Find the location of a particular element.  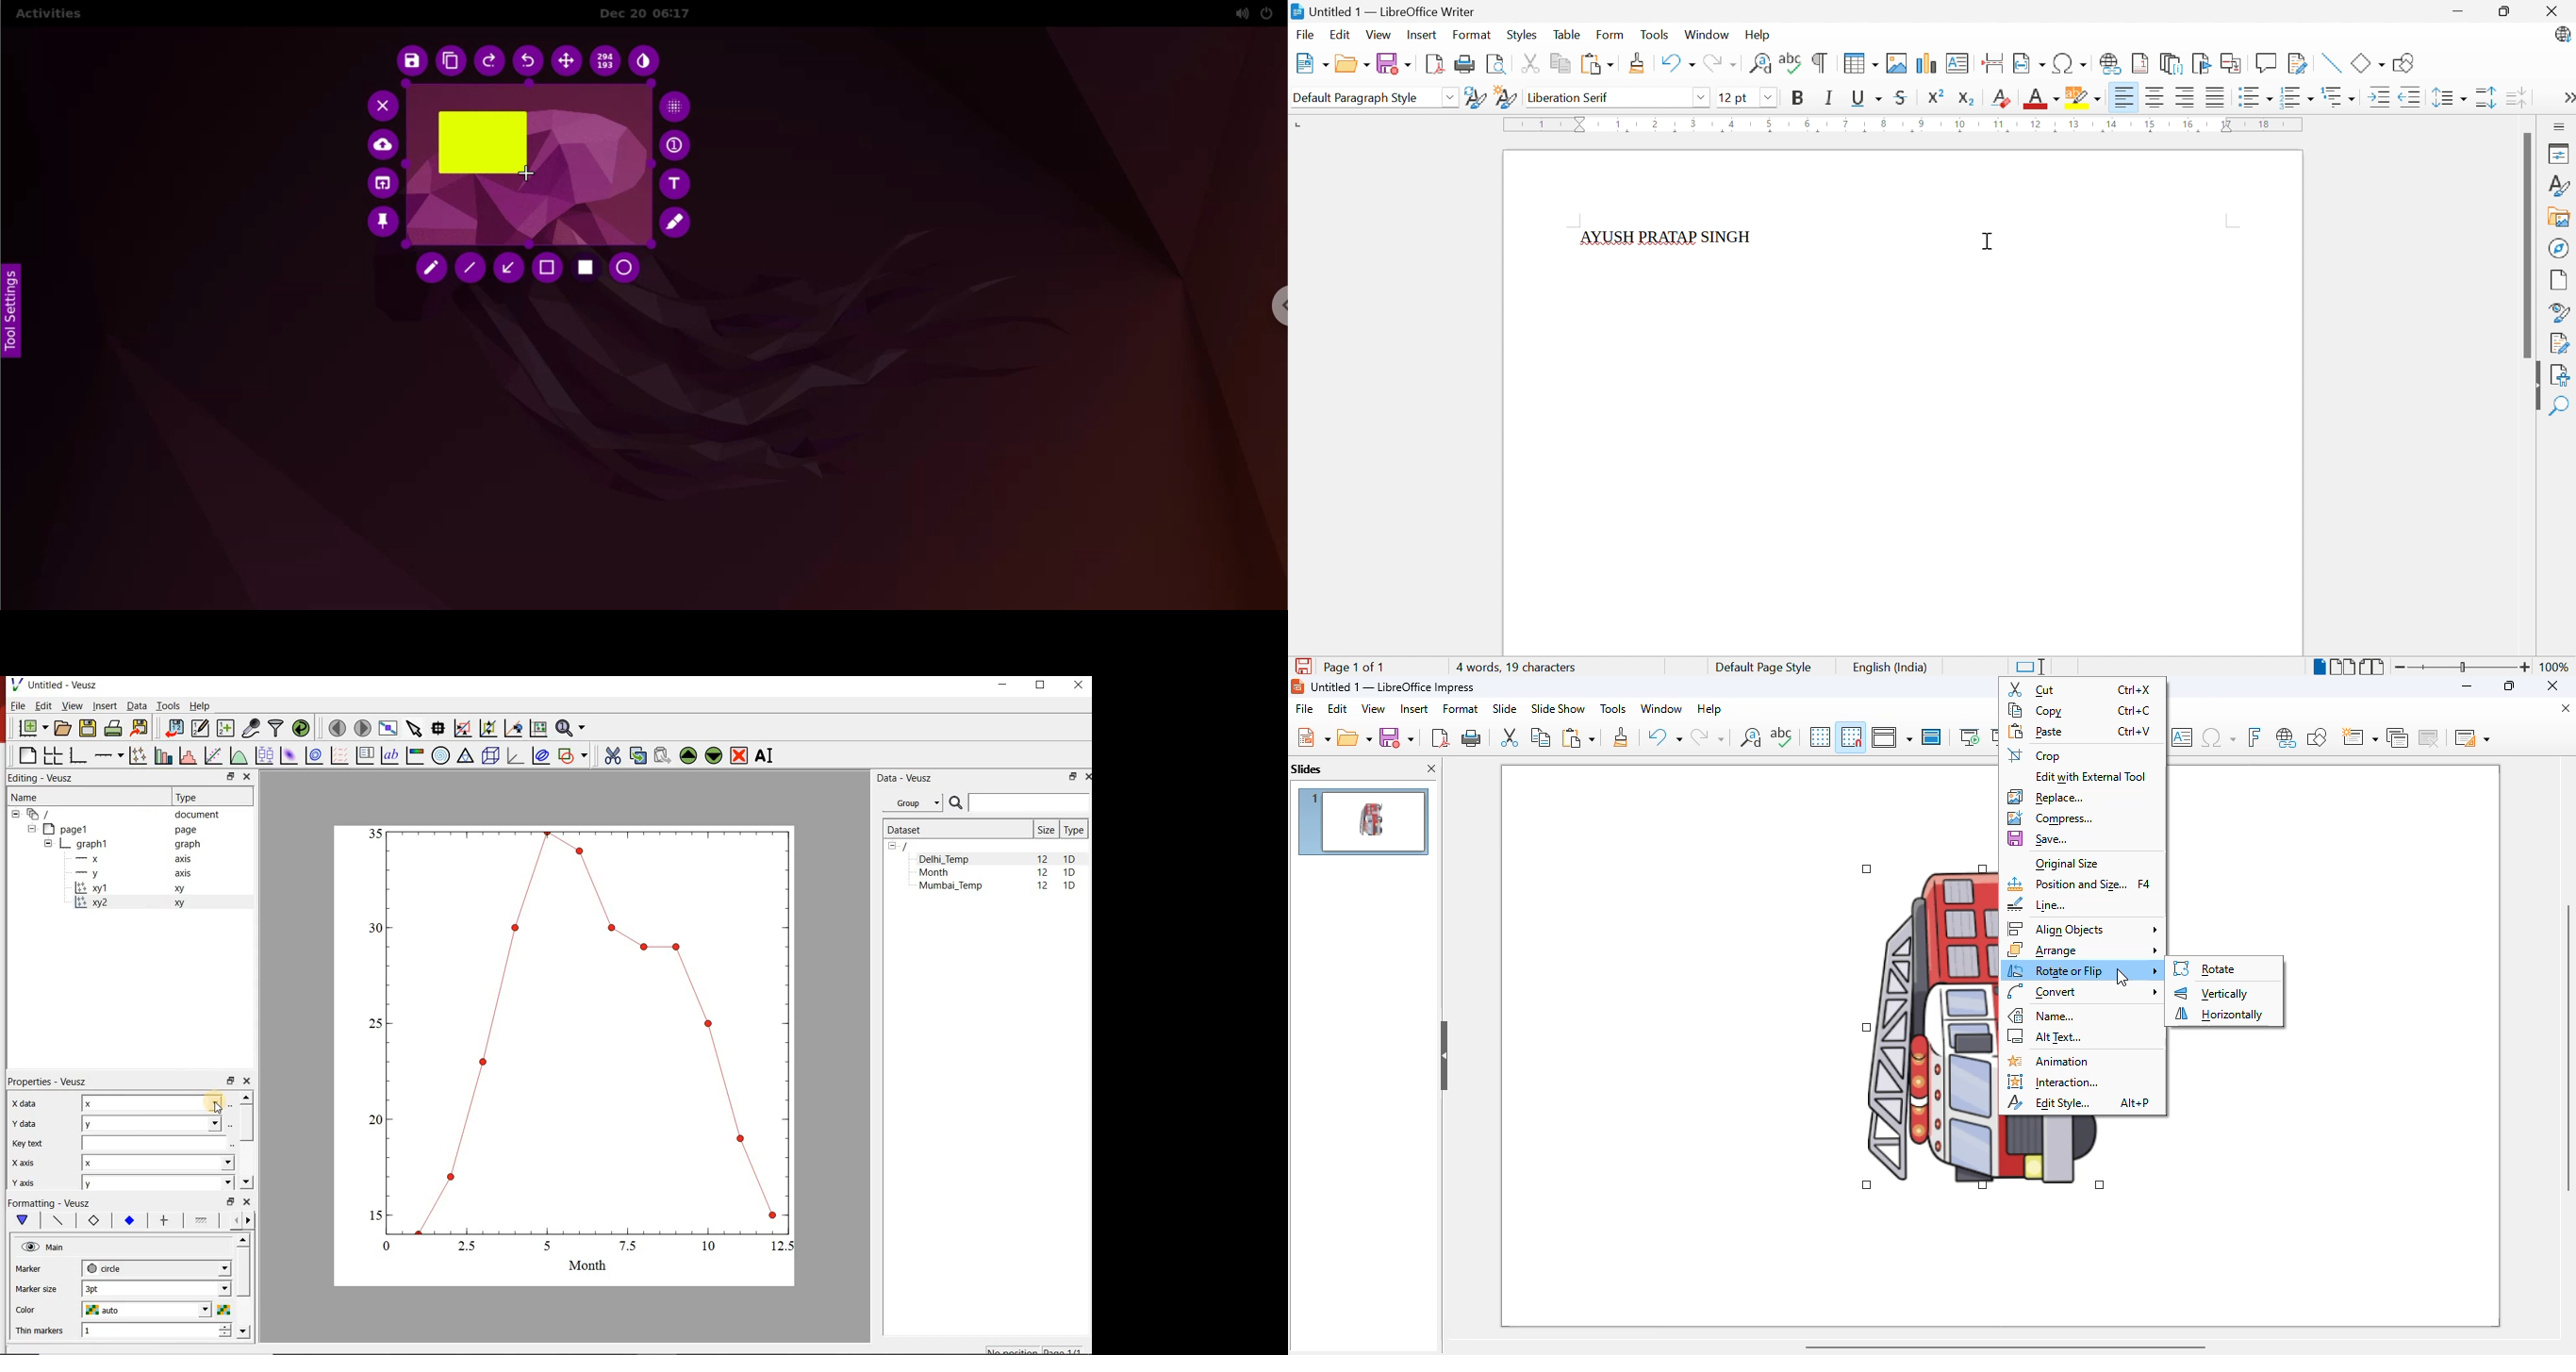

print the document is located at coordinates (113, 729).